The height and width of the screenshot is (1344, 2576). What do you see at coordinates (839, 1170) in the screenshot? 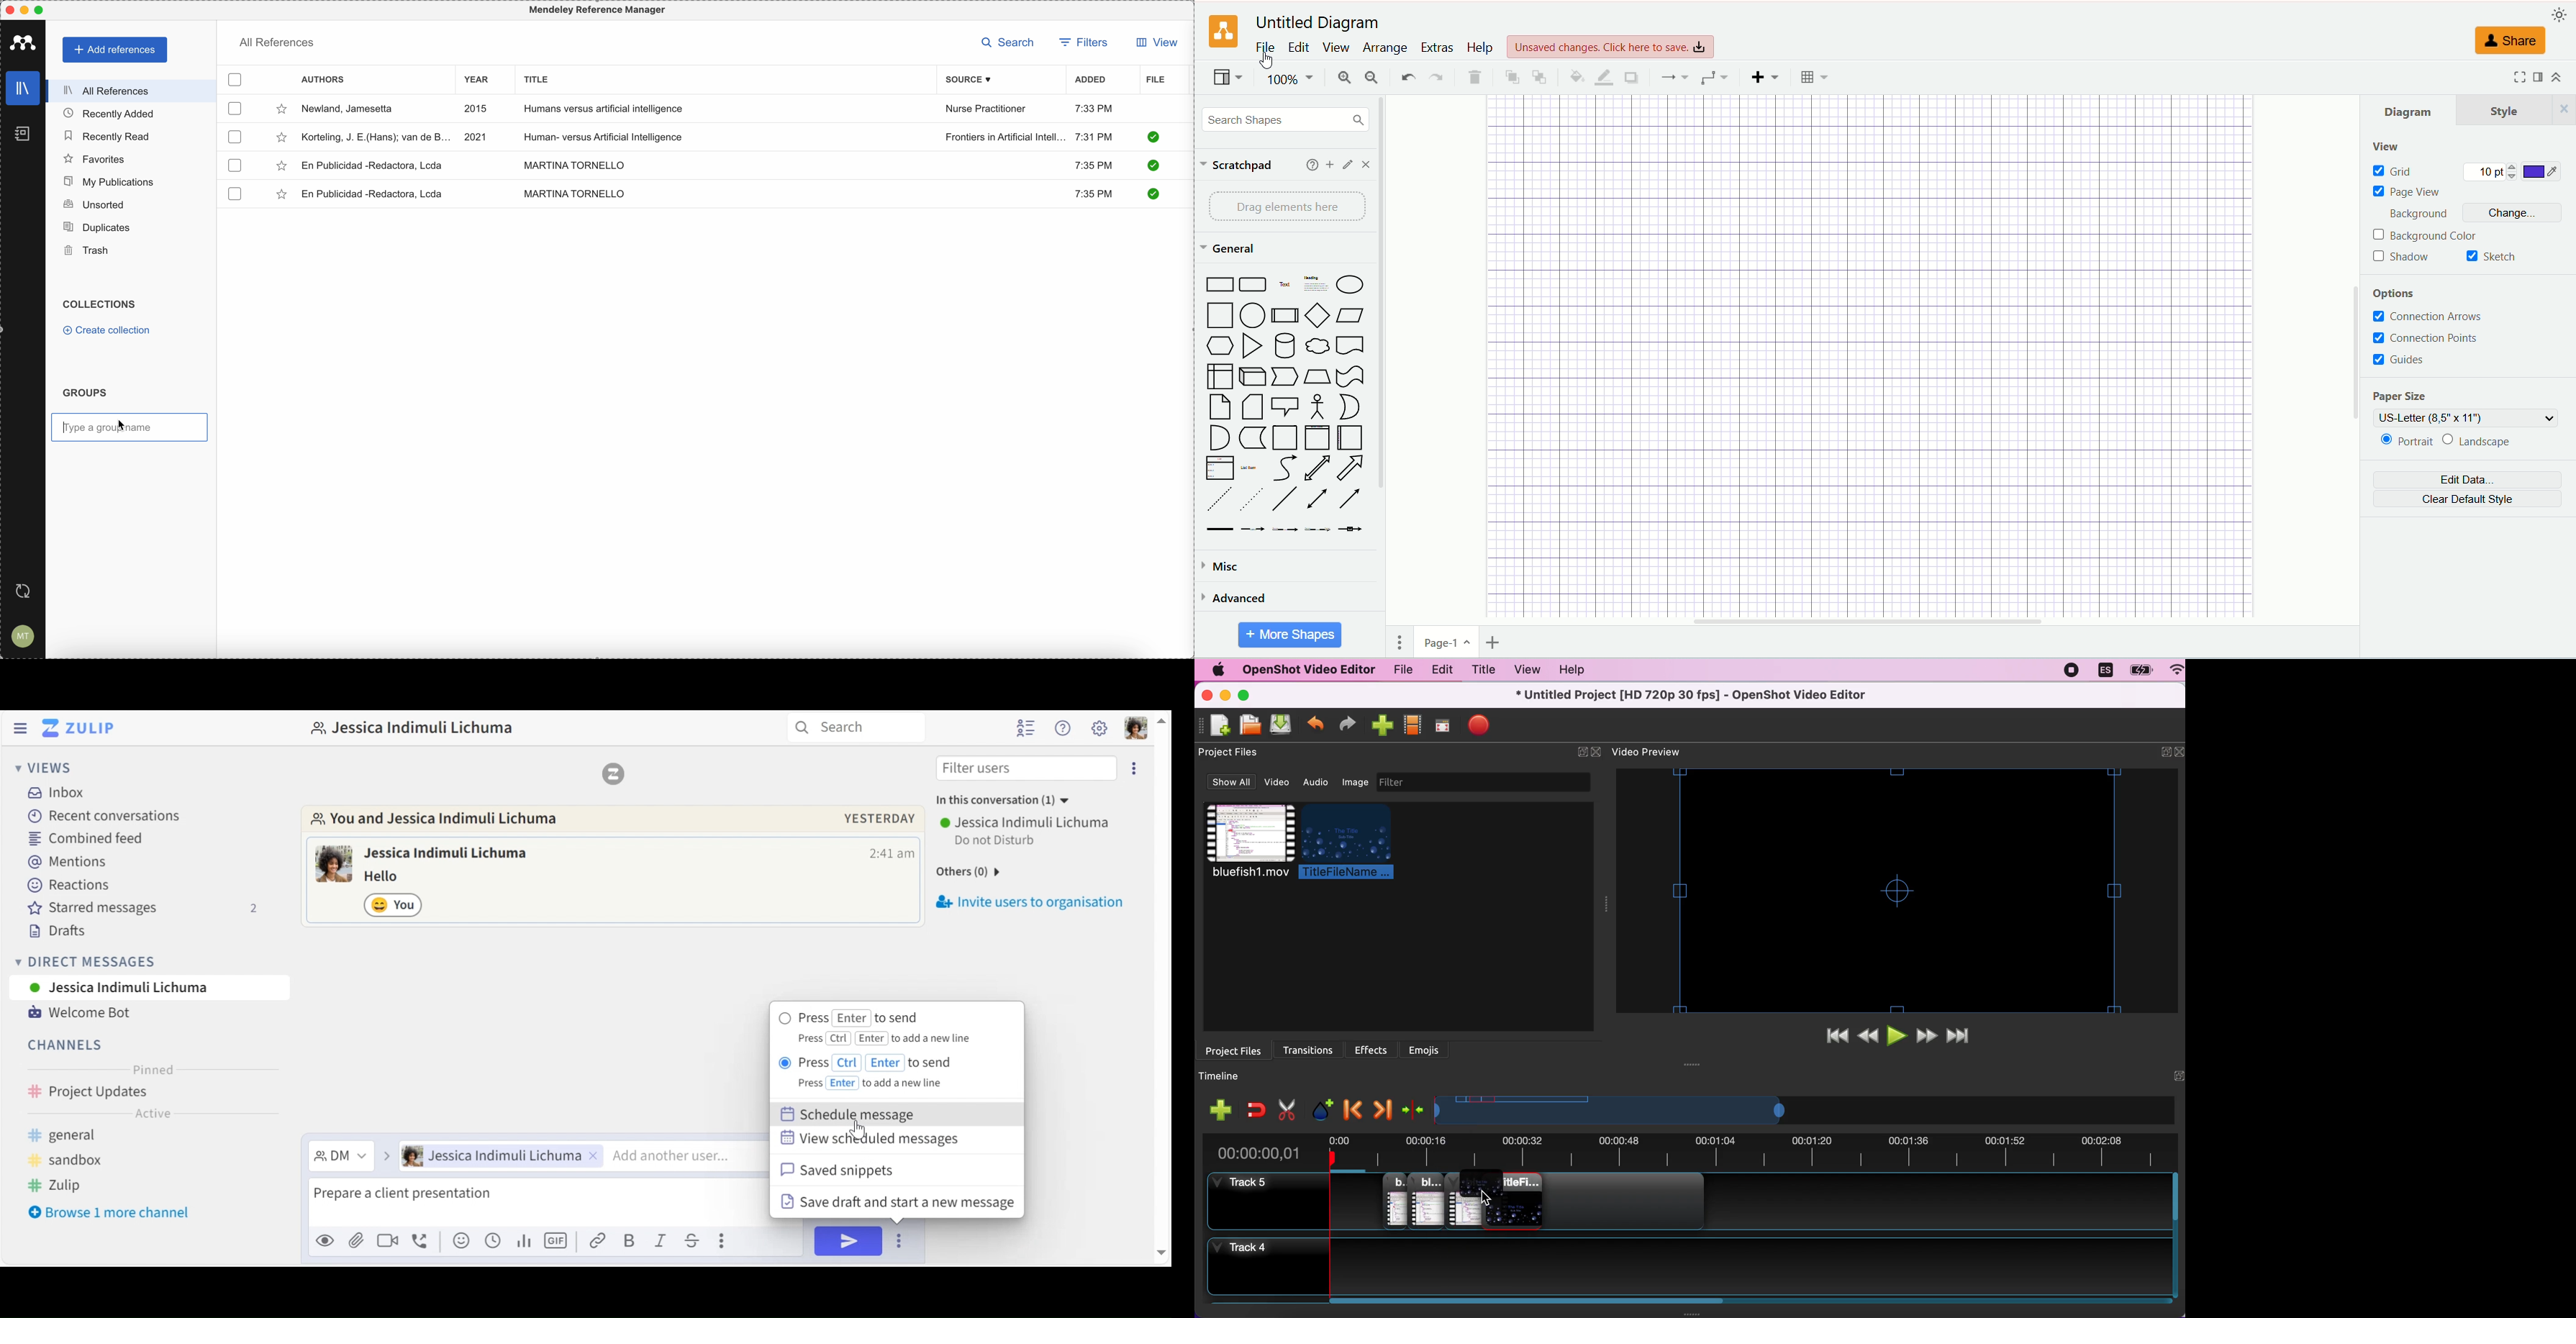
I see `Saved Snippets` at bounding box center [839, 1170].